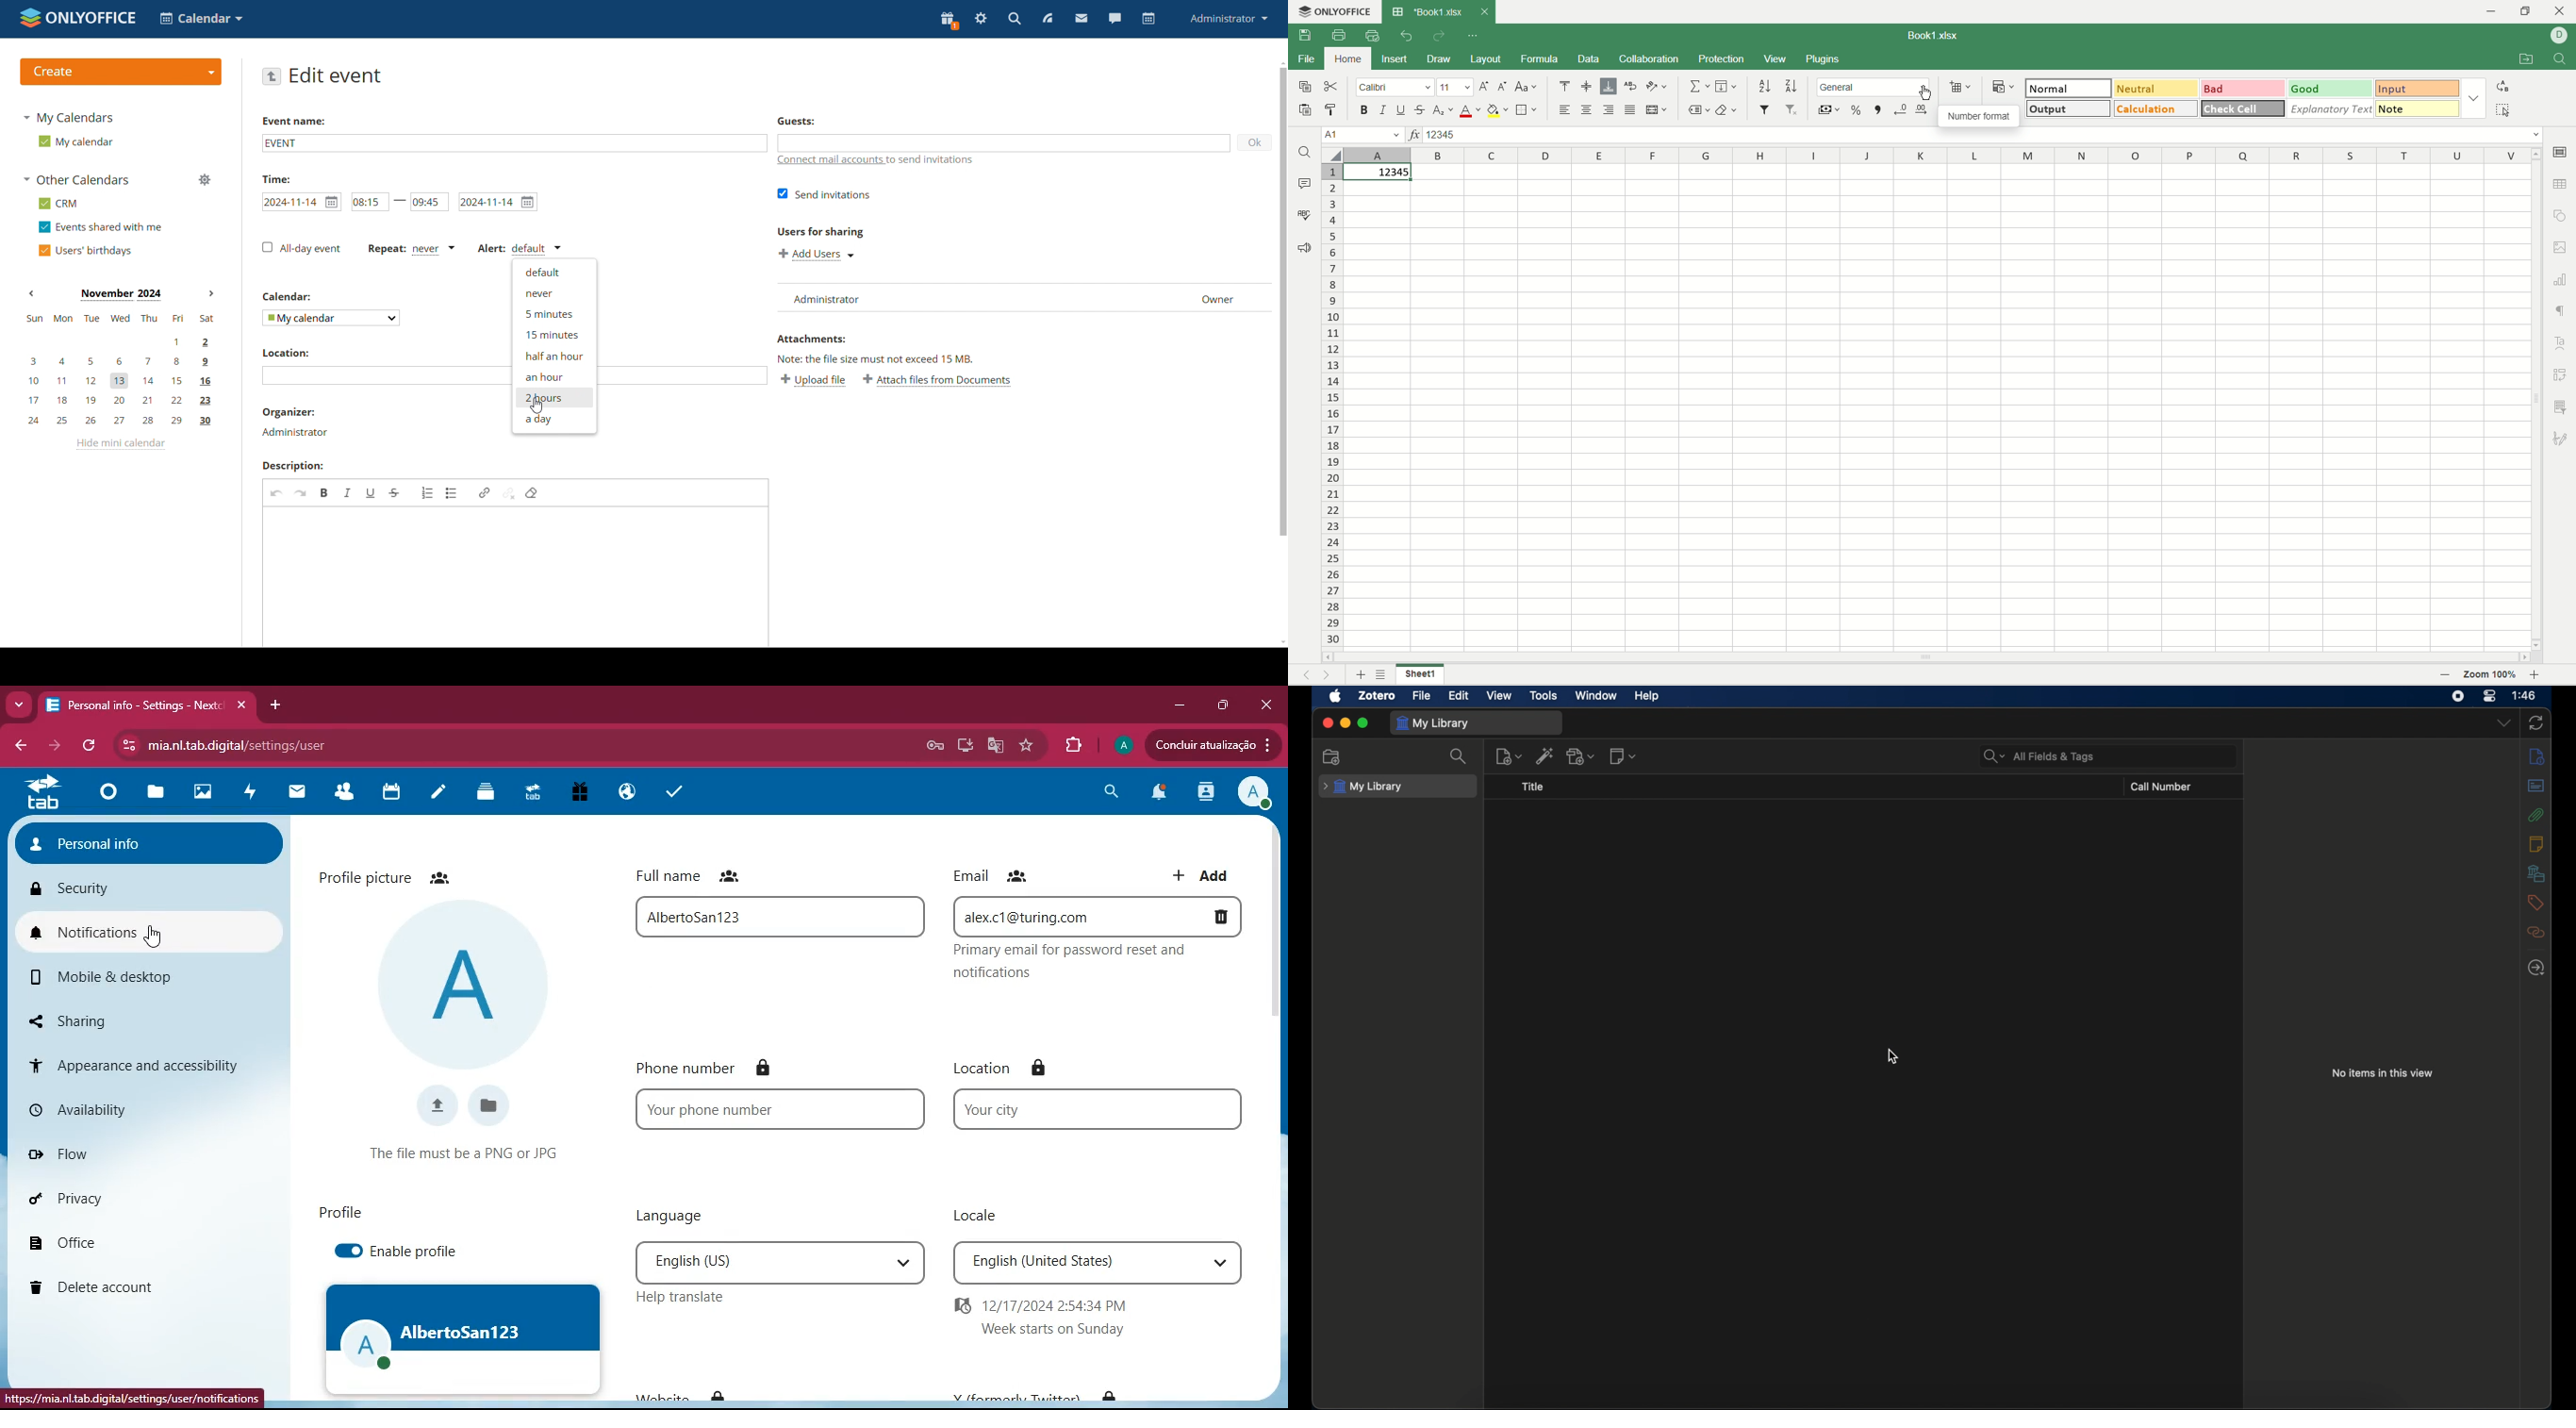 The height and width of the screenshot is (1428, 2576). What do you see at coordinates (1345, 723) in the screenshot?
I see `minimize` at bounding box center [1345, 723].